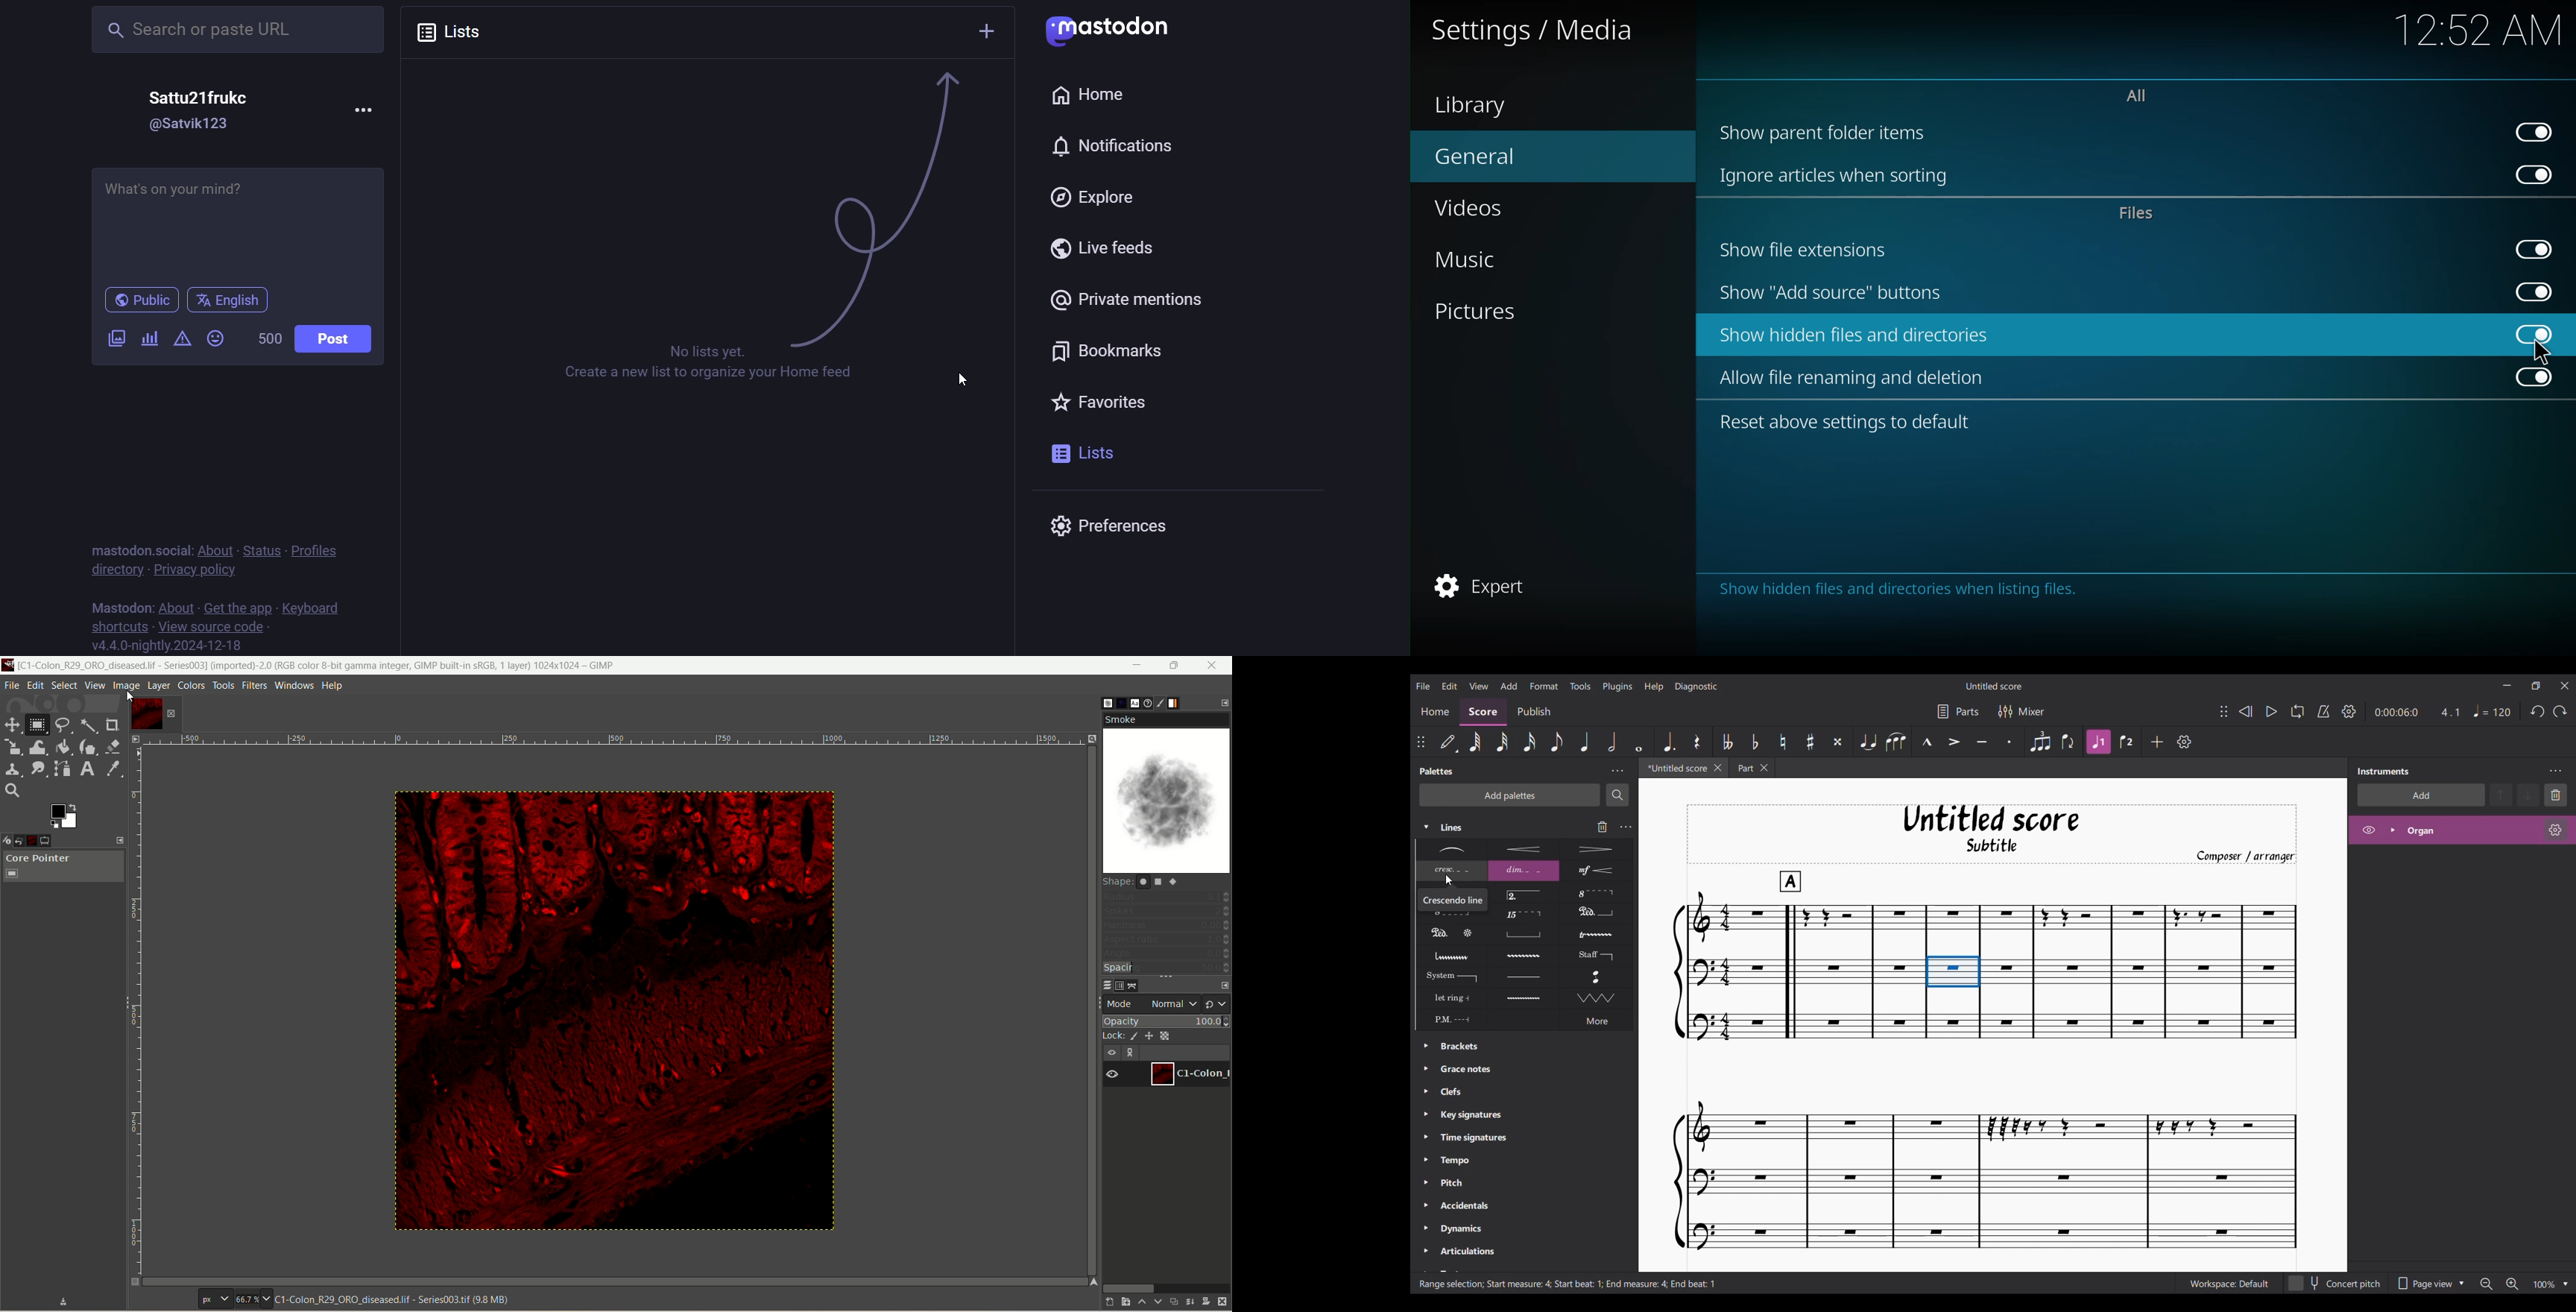 The height and width of the screenshot is (1316, 2576). What do you see at coordinates (2224, 711) in the screenshot?
I see `Change position of toolbar attached` at bounding box center [2224, 711].